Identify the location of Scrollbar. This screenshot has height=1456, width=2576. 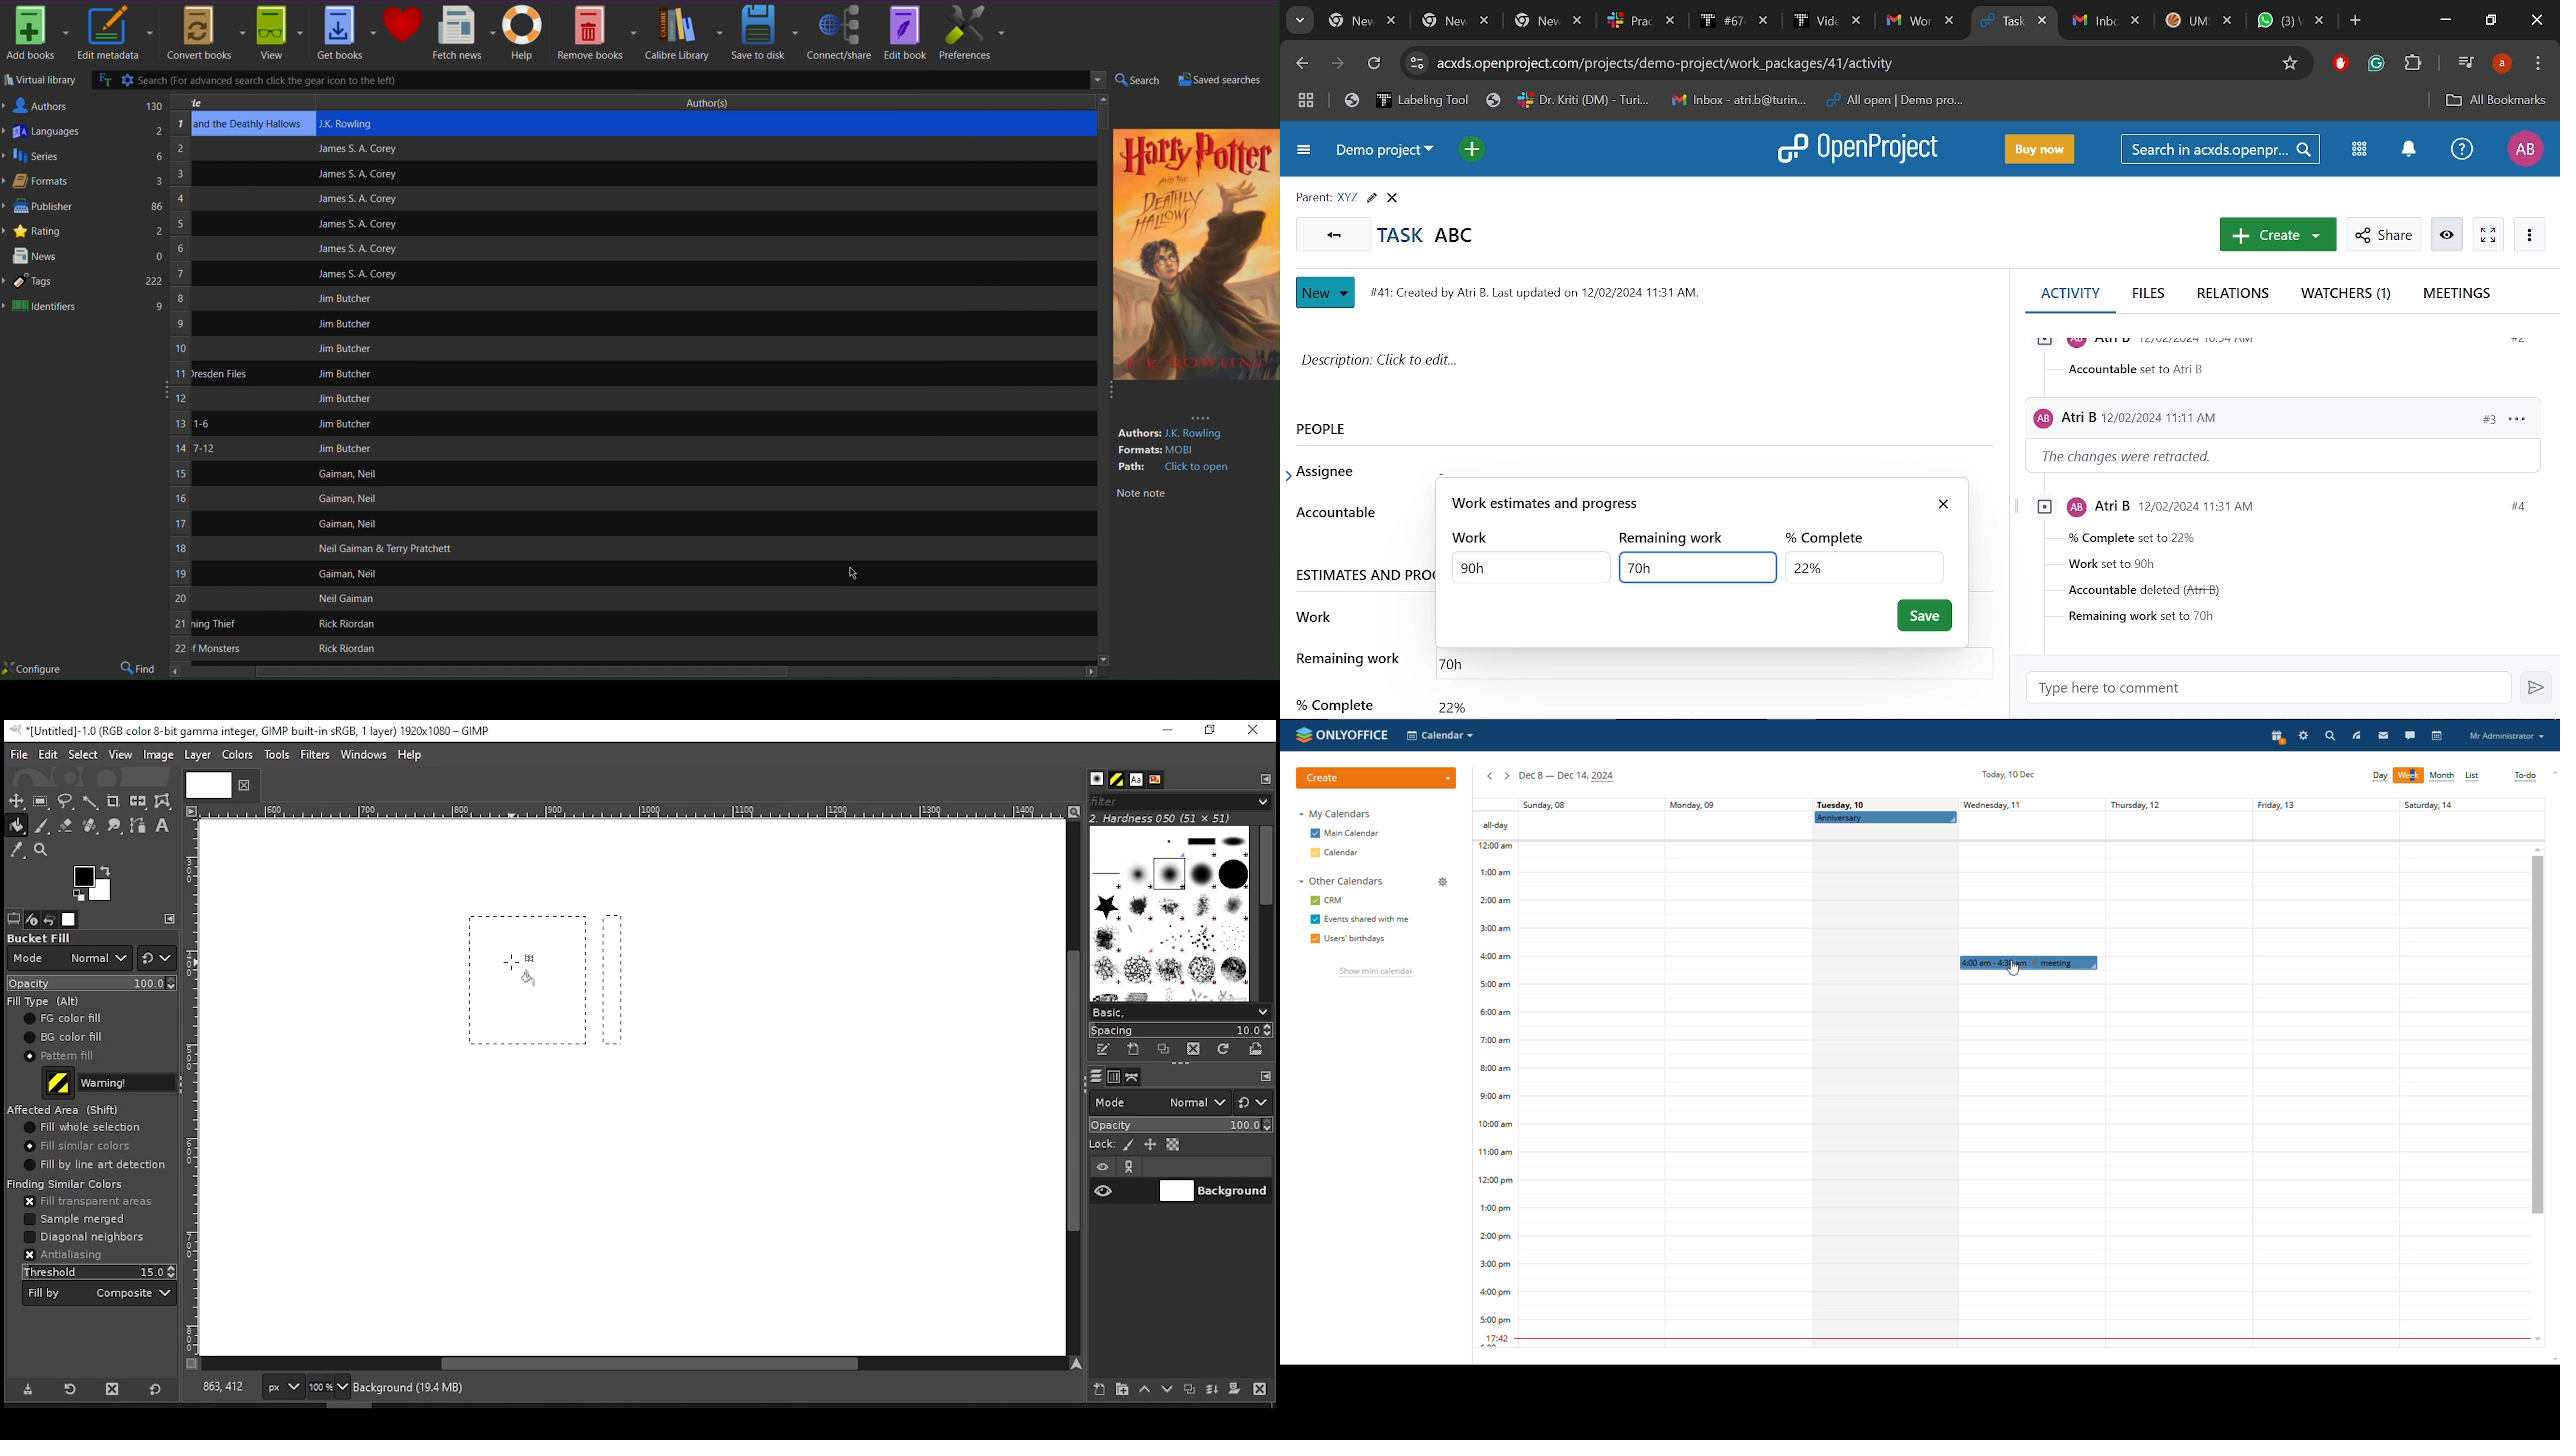
(1104, 115).